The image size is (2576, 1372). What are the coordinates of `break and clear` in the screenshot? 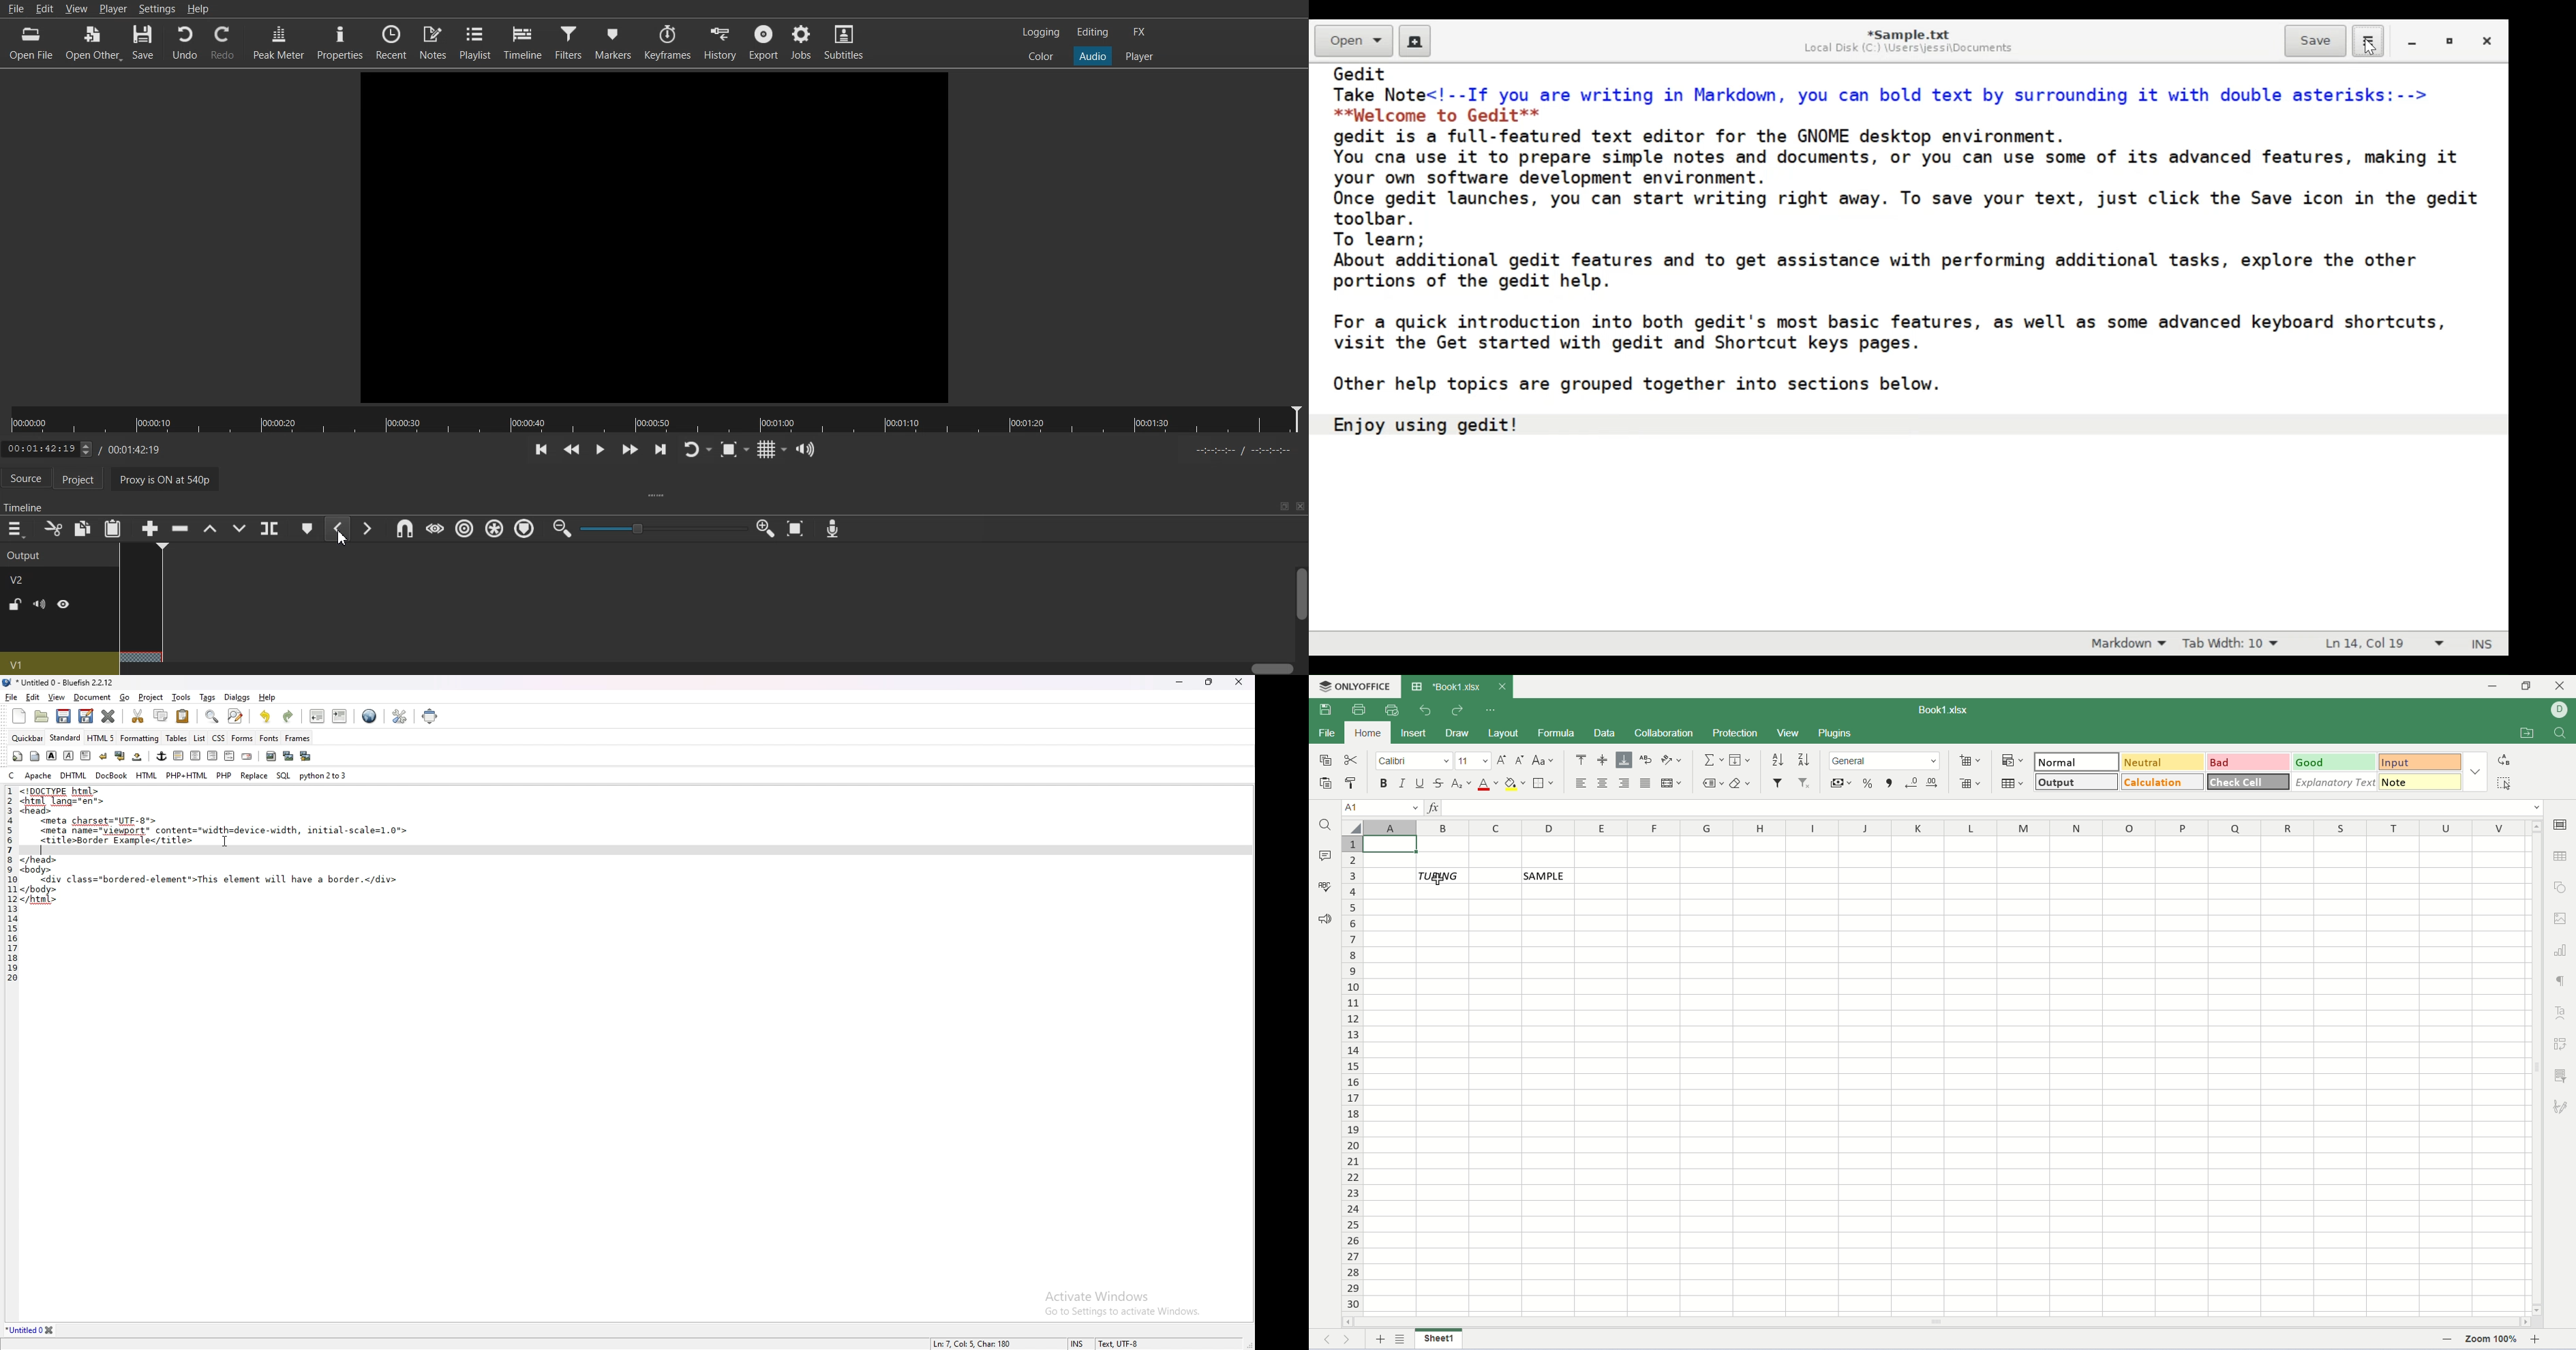 It's located at (120, 756).